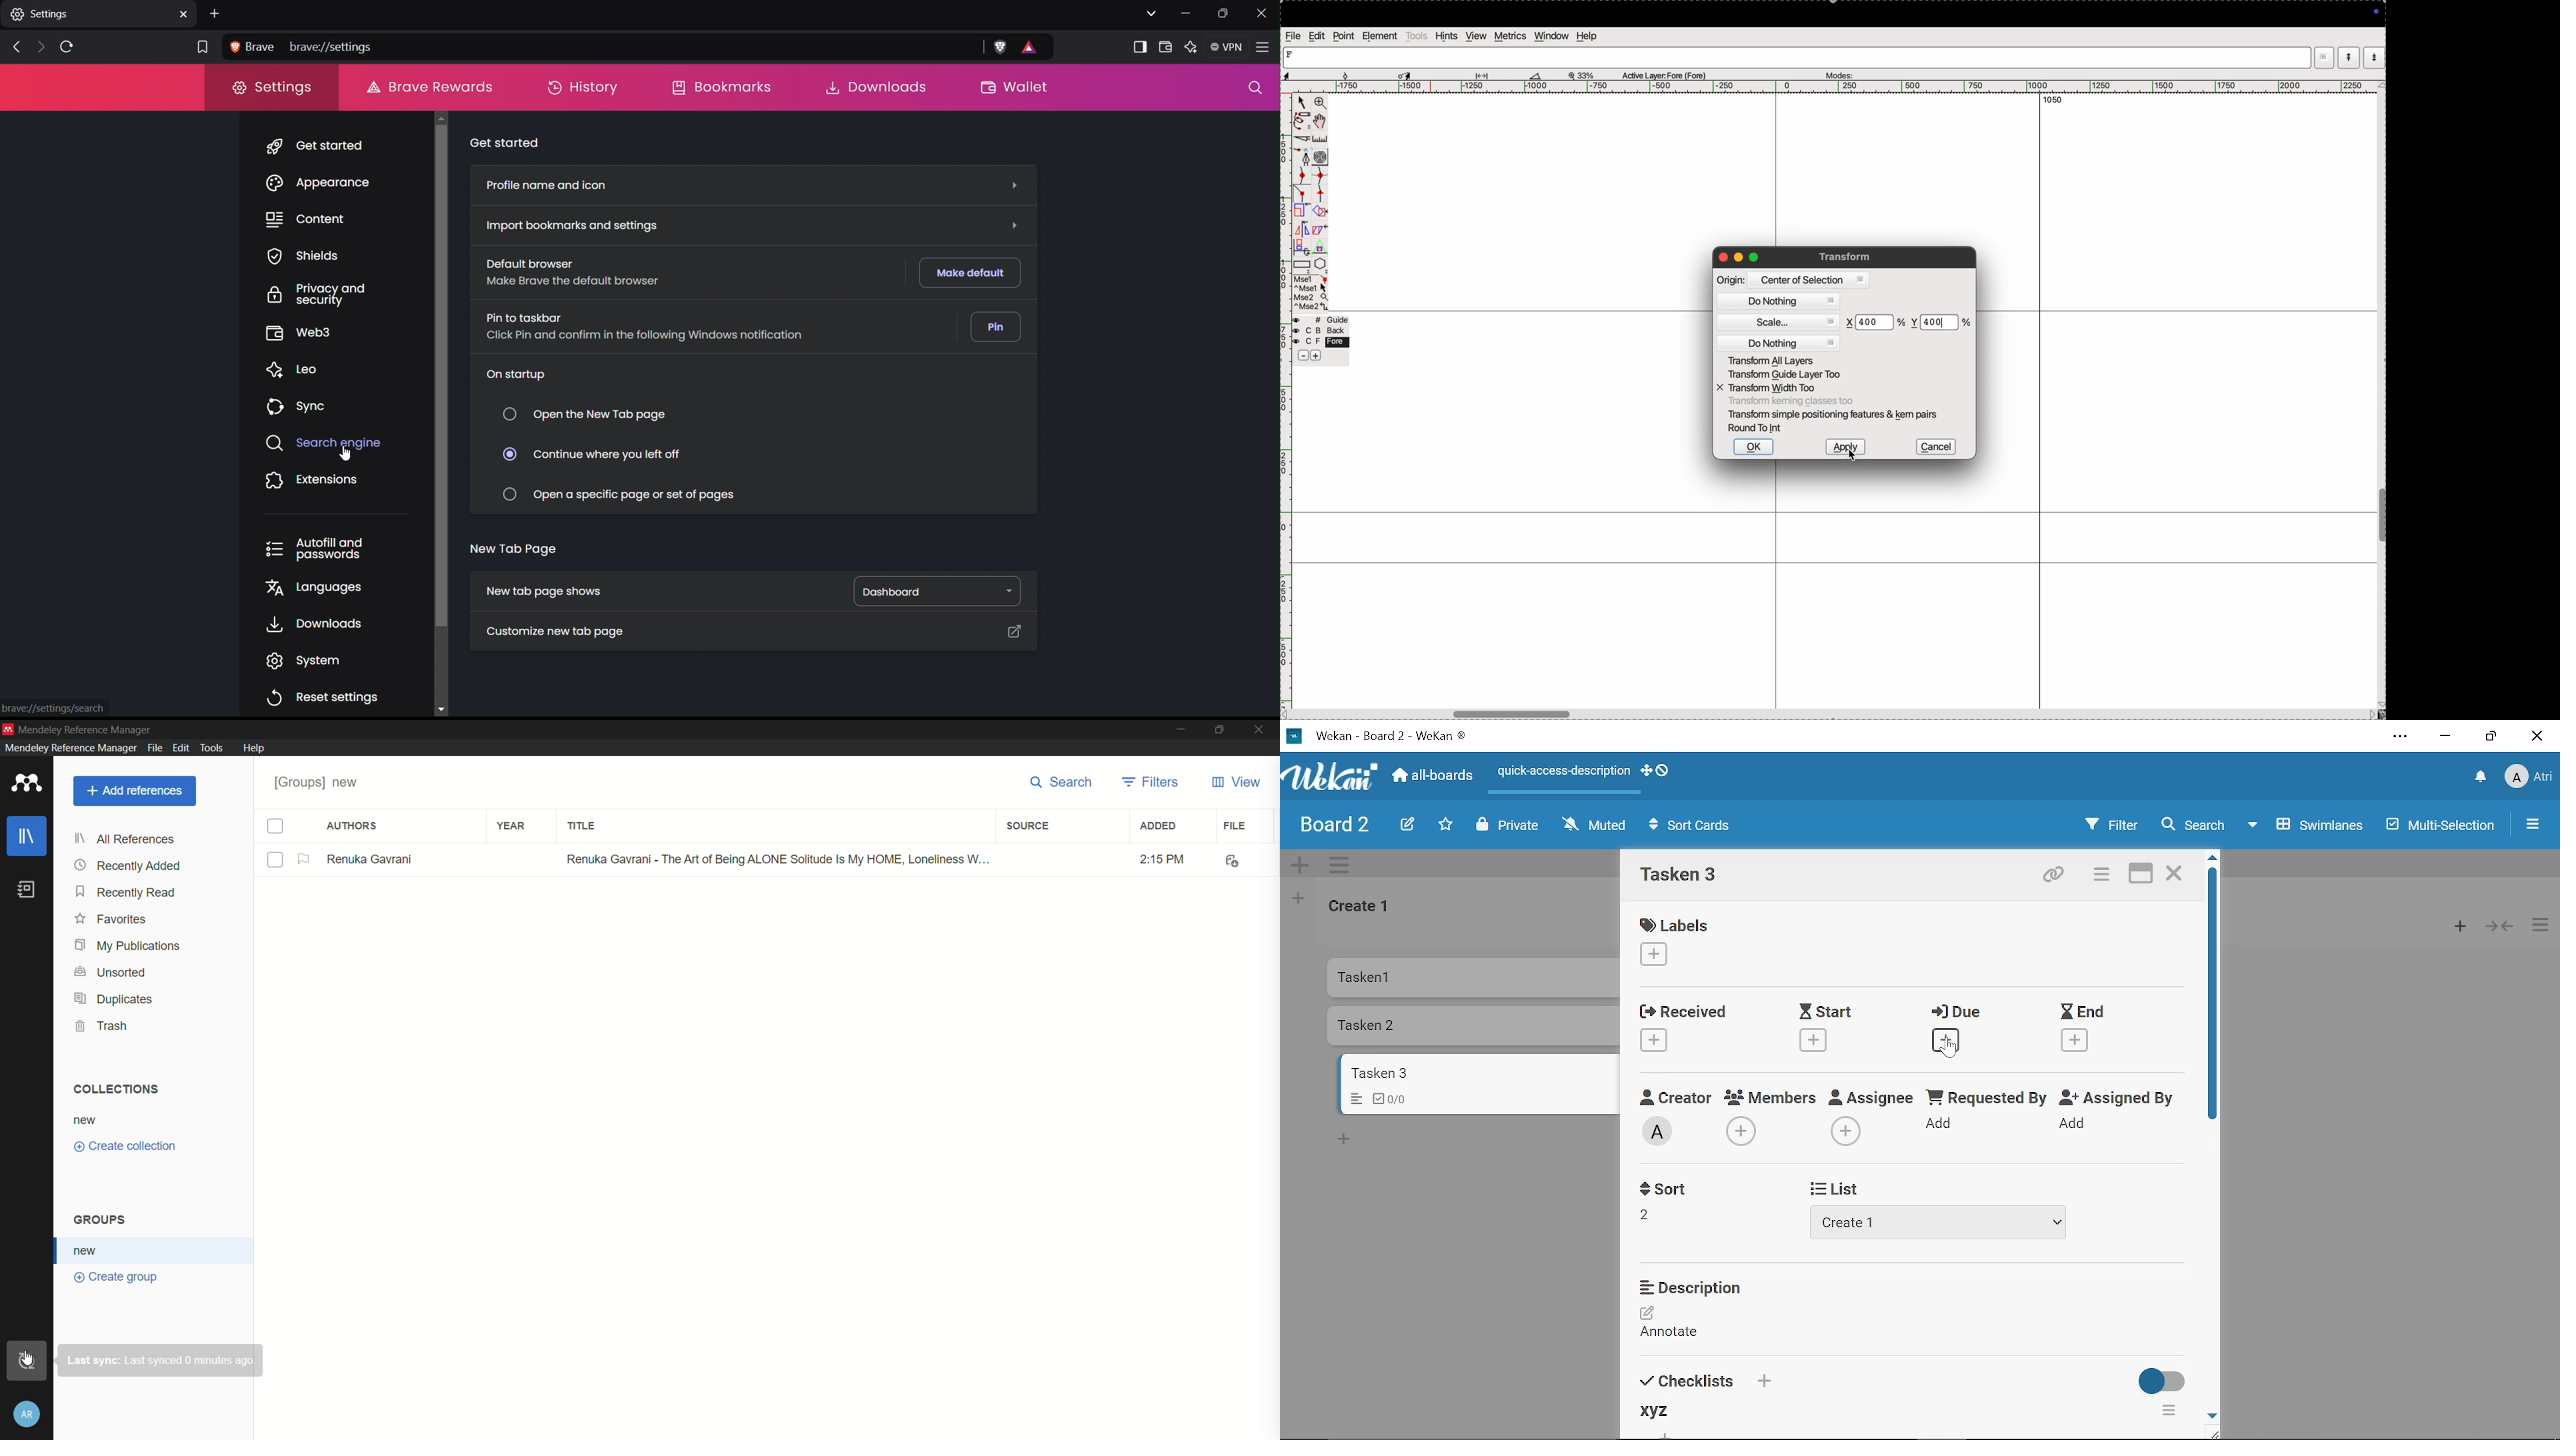 This screenshot has height=1456, width=2576. I want to click on Swimlanes, so click(2307, 828).